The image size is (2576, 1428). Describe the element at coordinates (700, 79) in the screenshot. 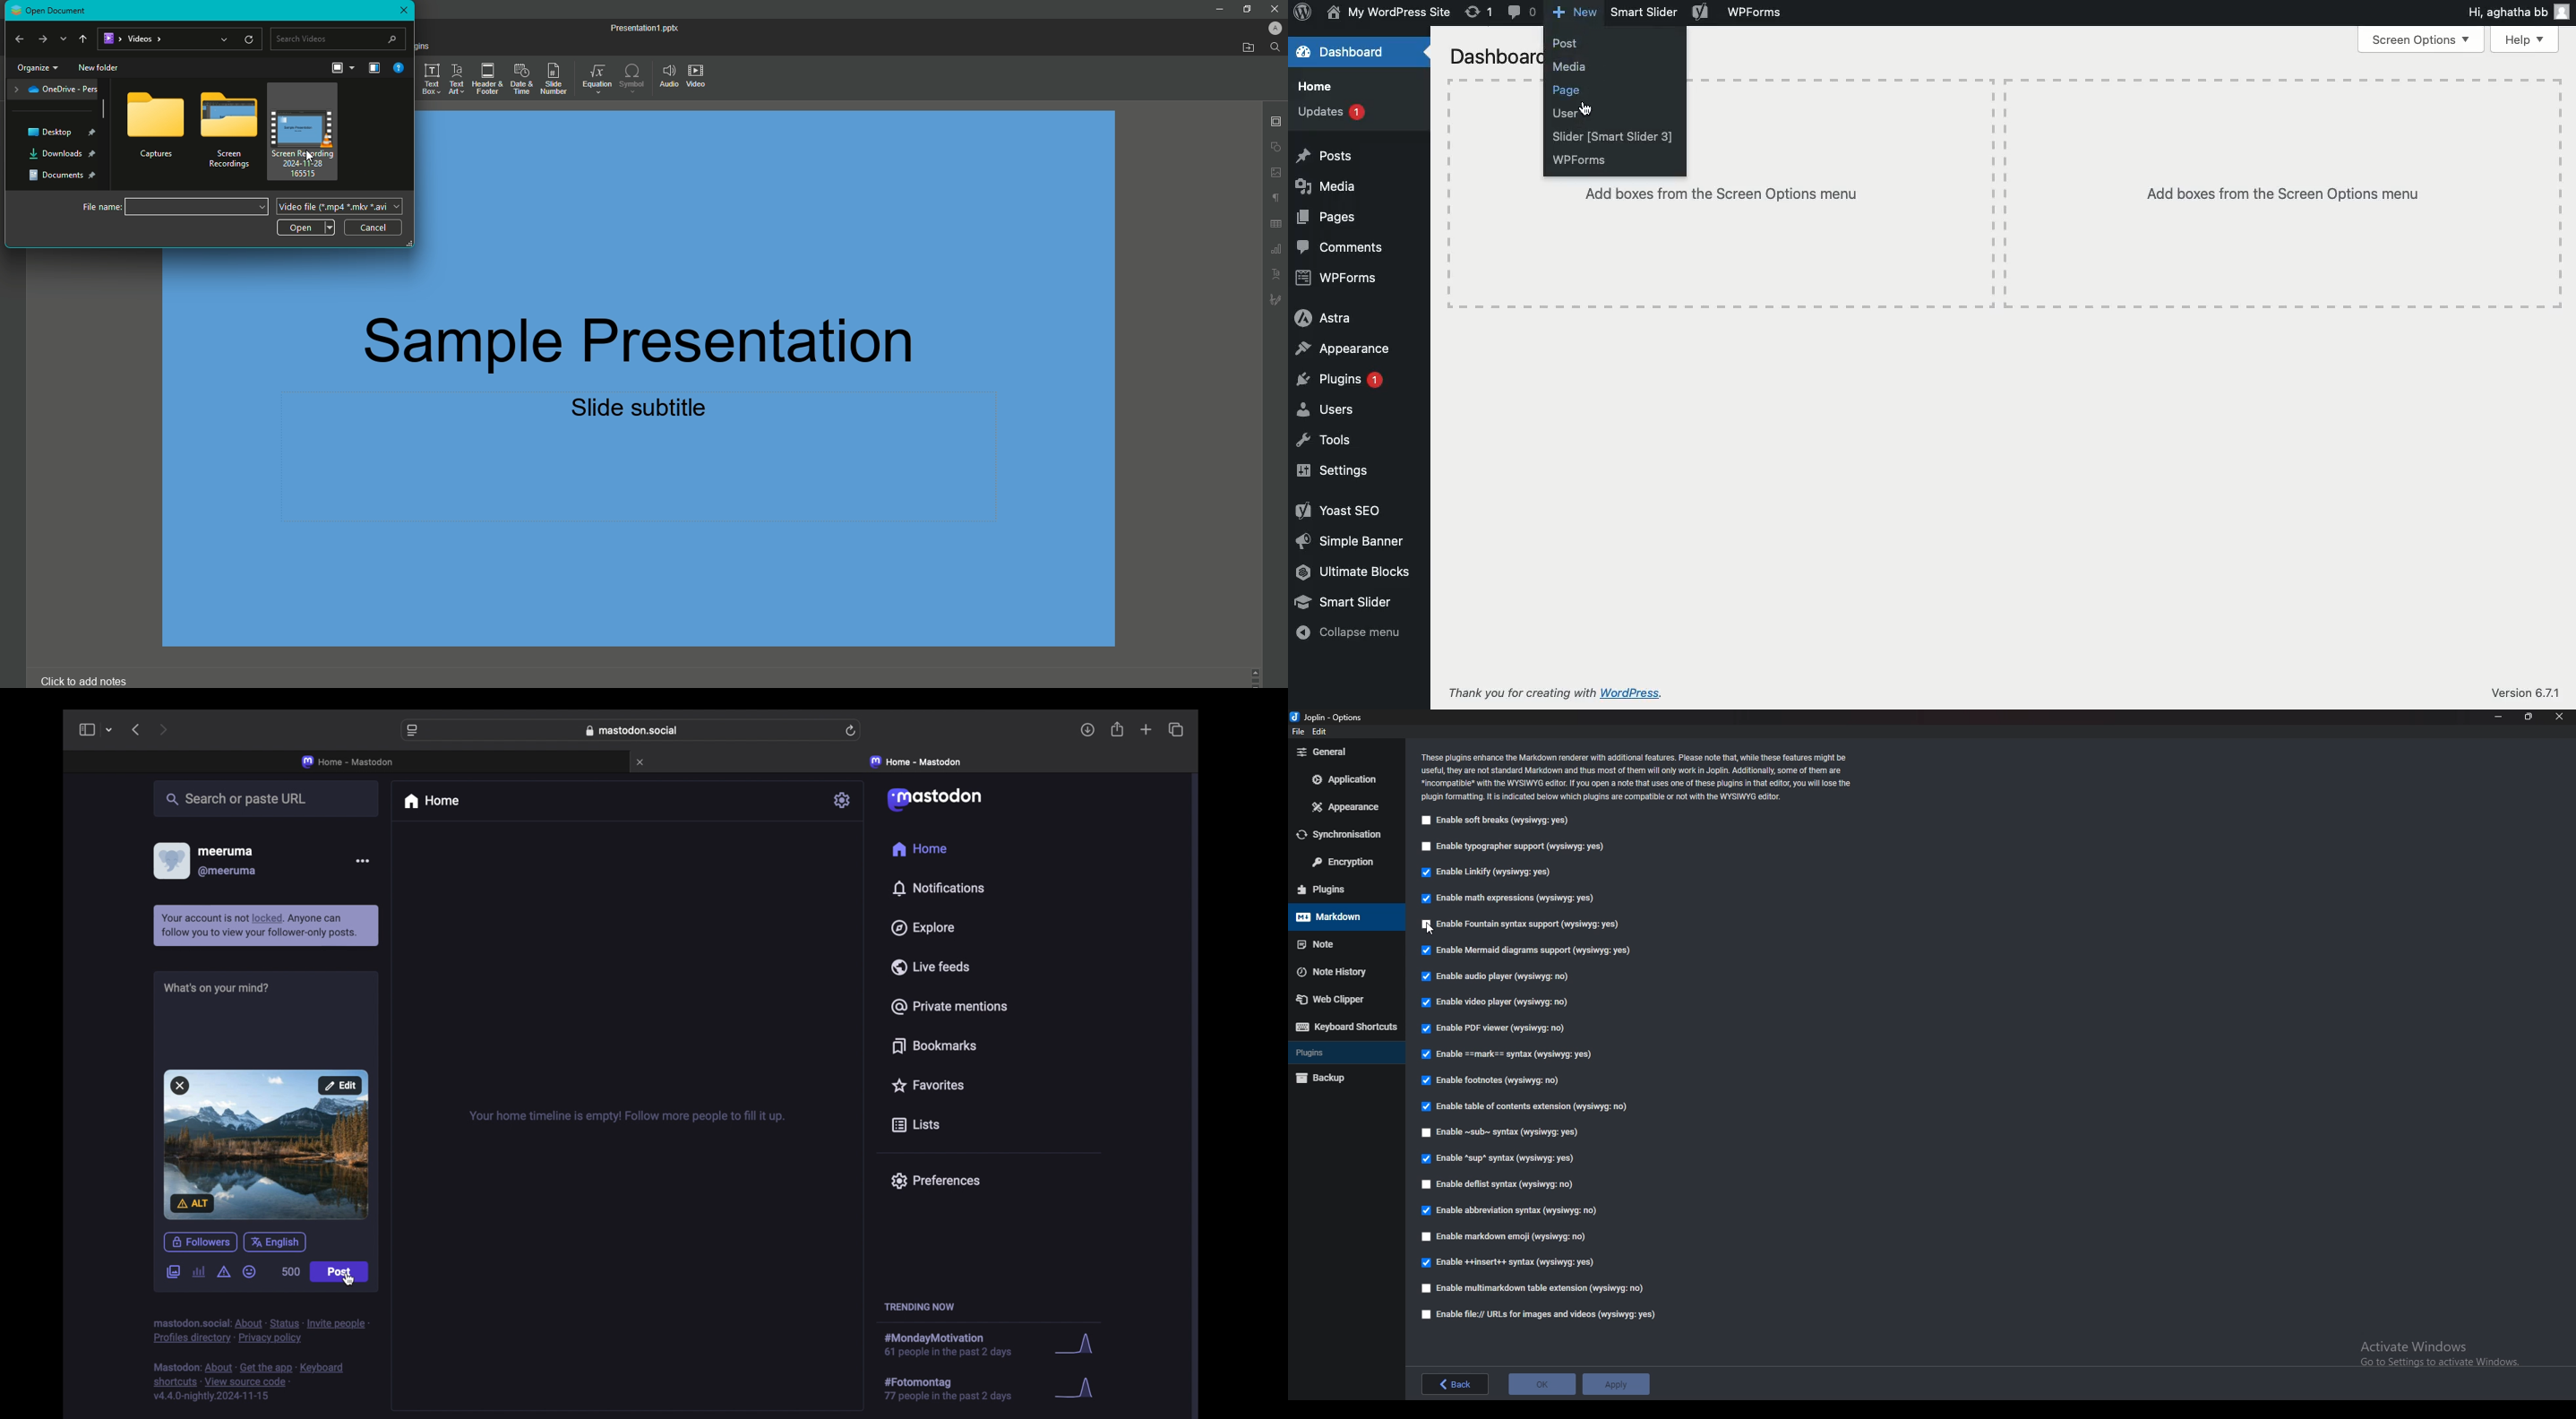

I see `Video` at that location.